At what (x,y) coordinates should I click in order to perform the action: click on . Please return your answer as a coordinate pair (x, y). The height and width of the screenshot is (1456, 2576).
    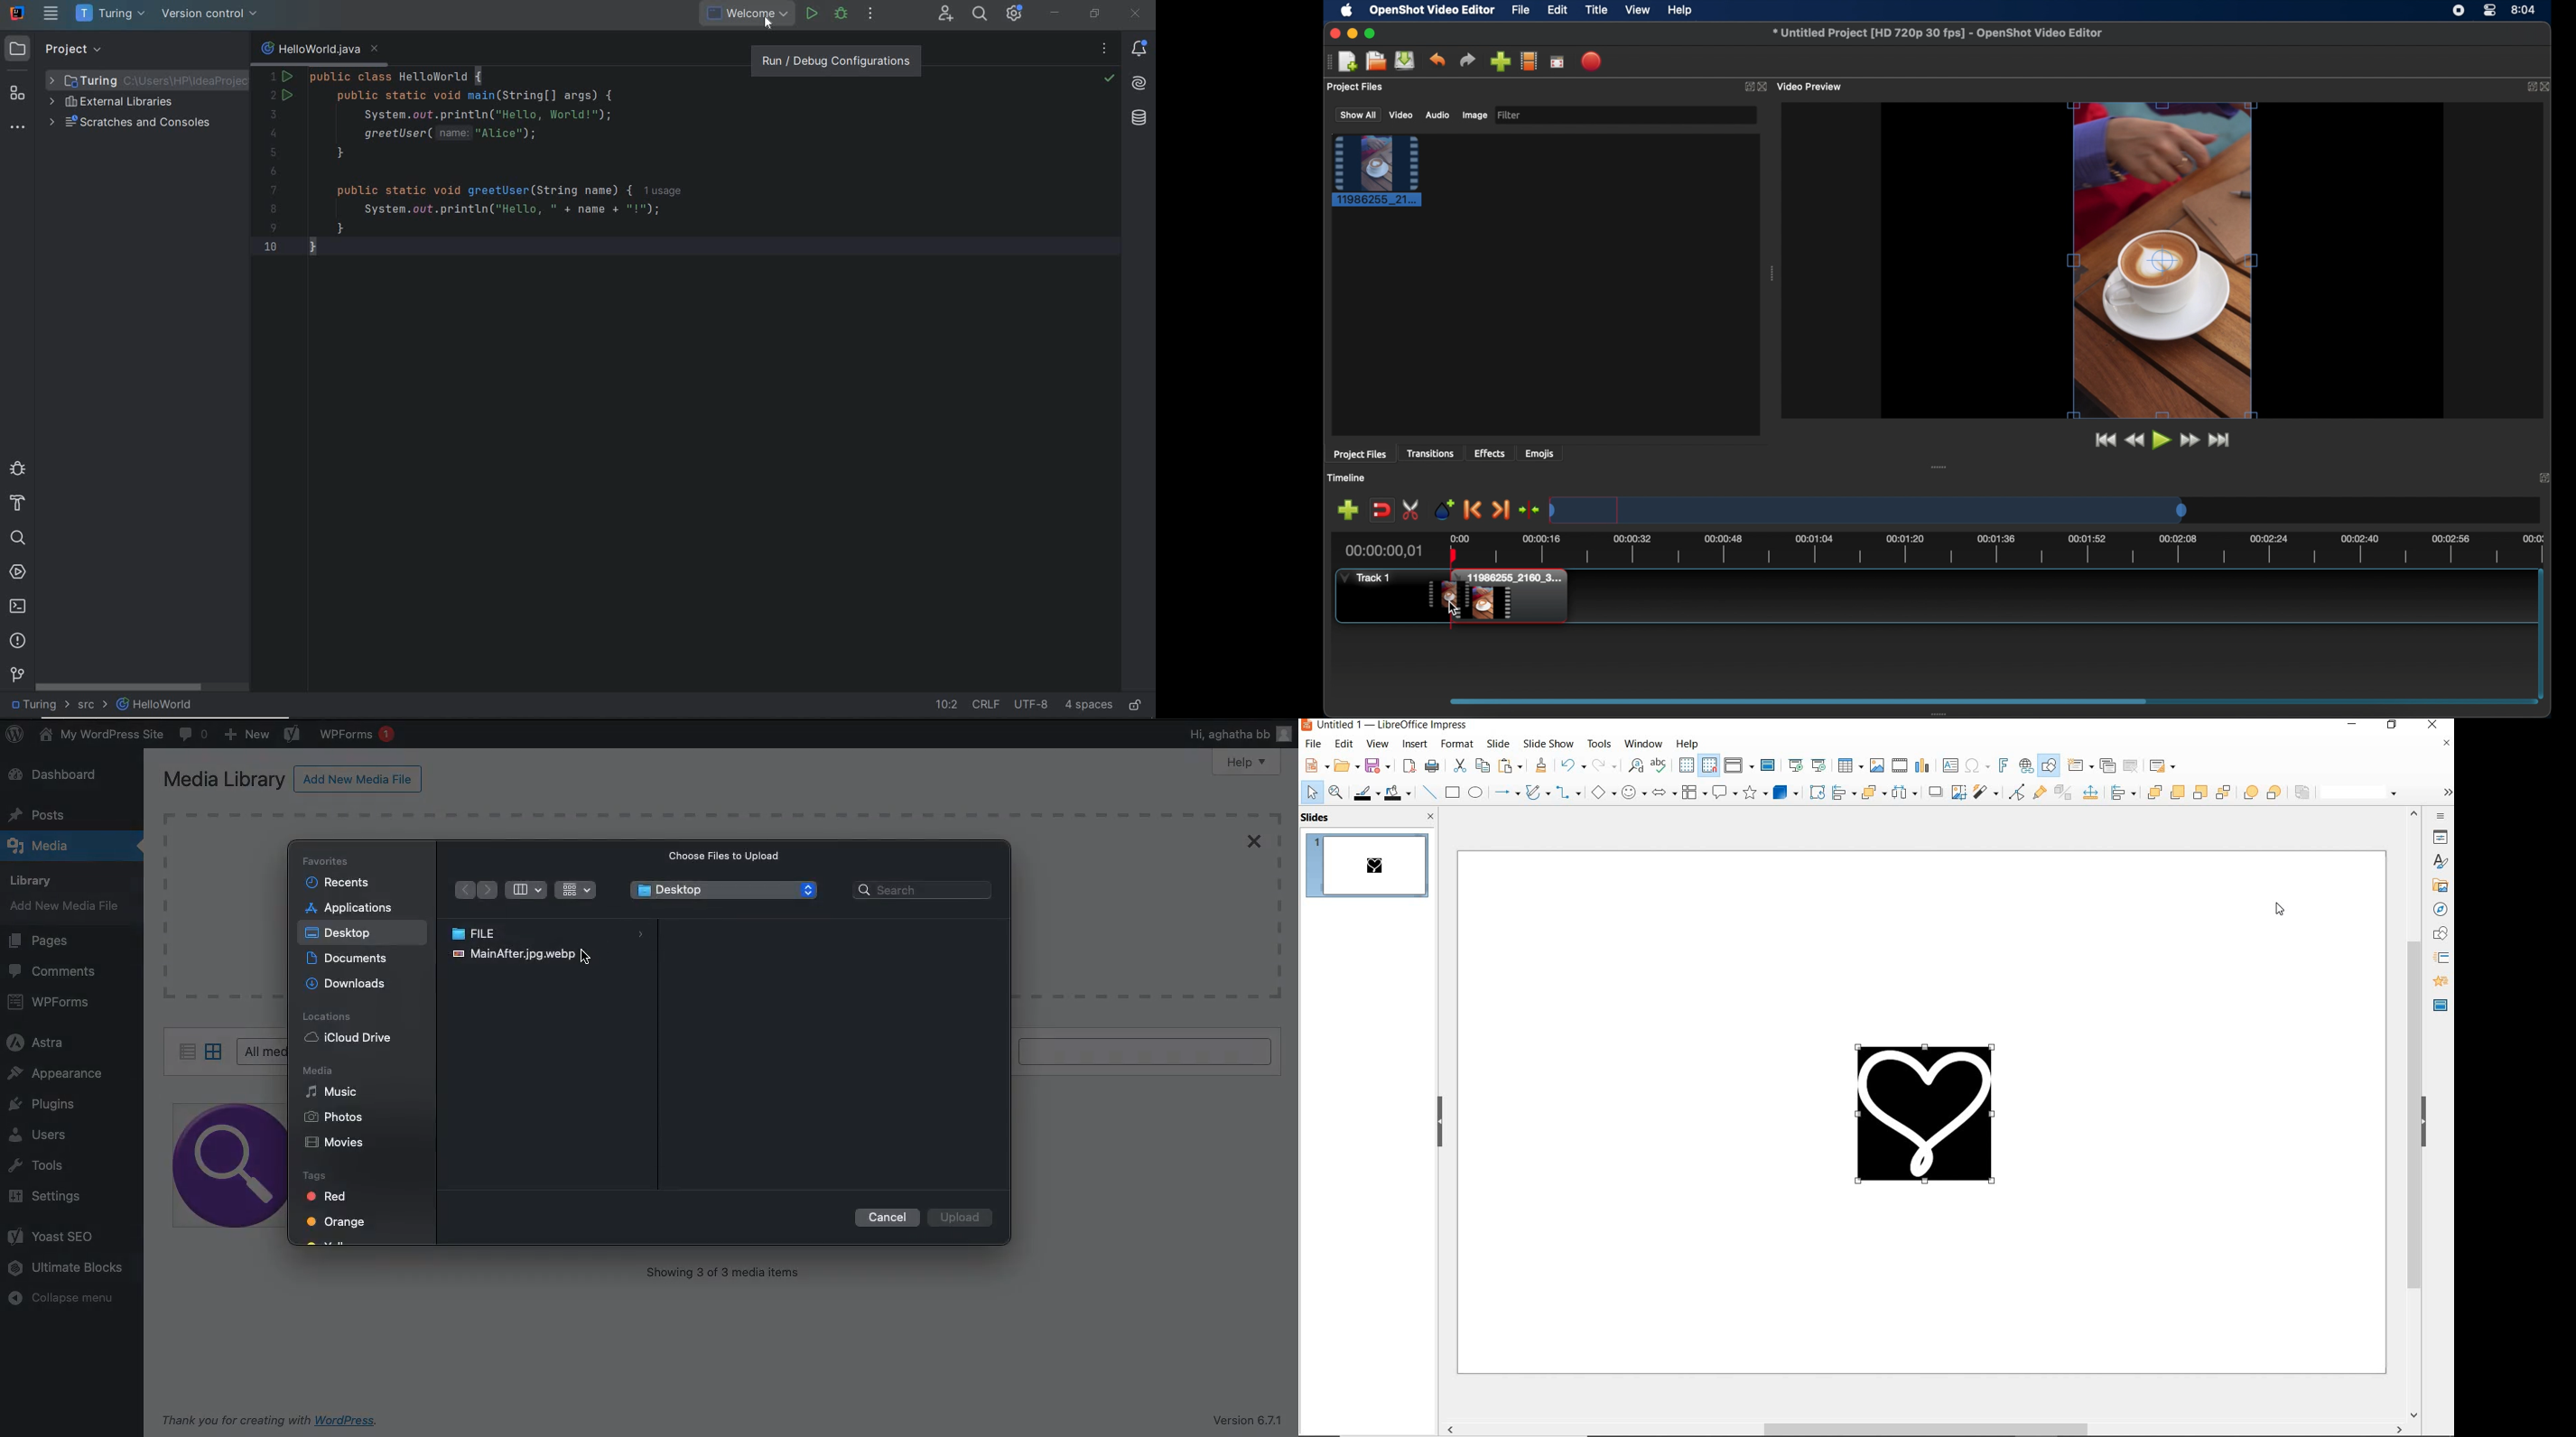
    Looking at the image, I should click on (2091, 793).